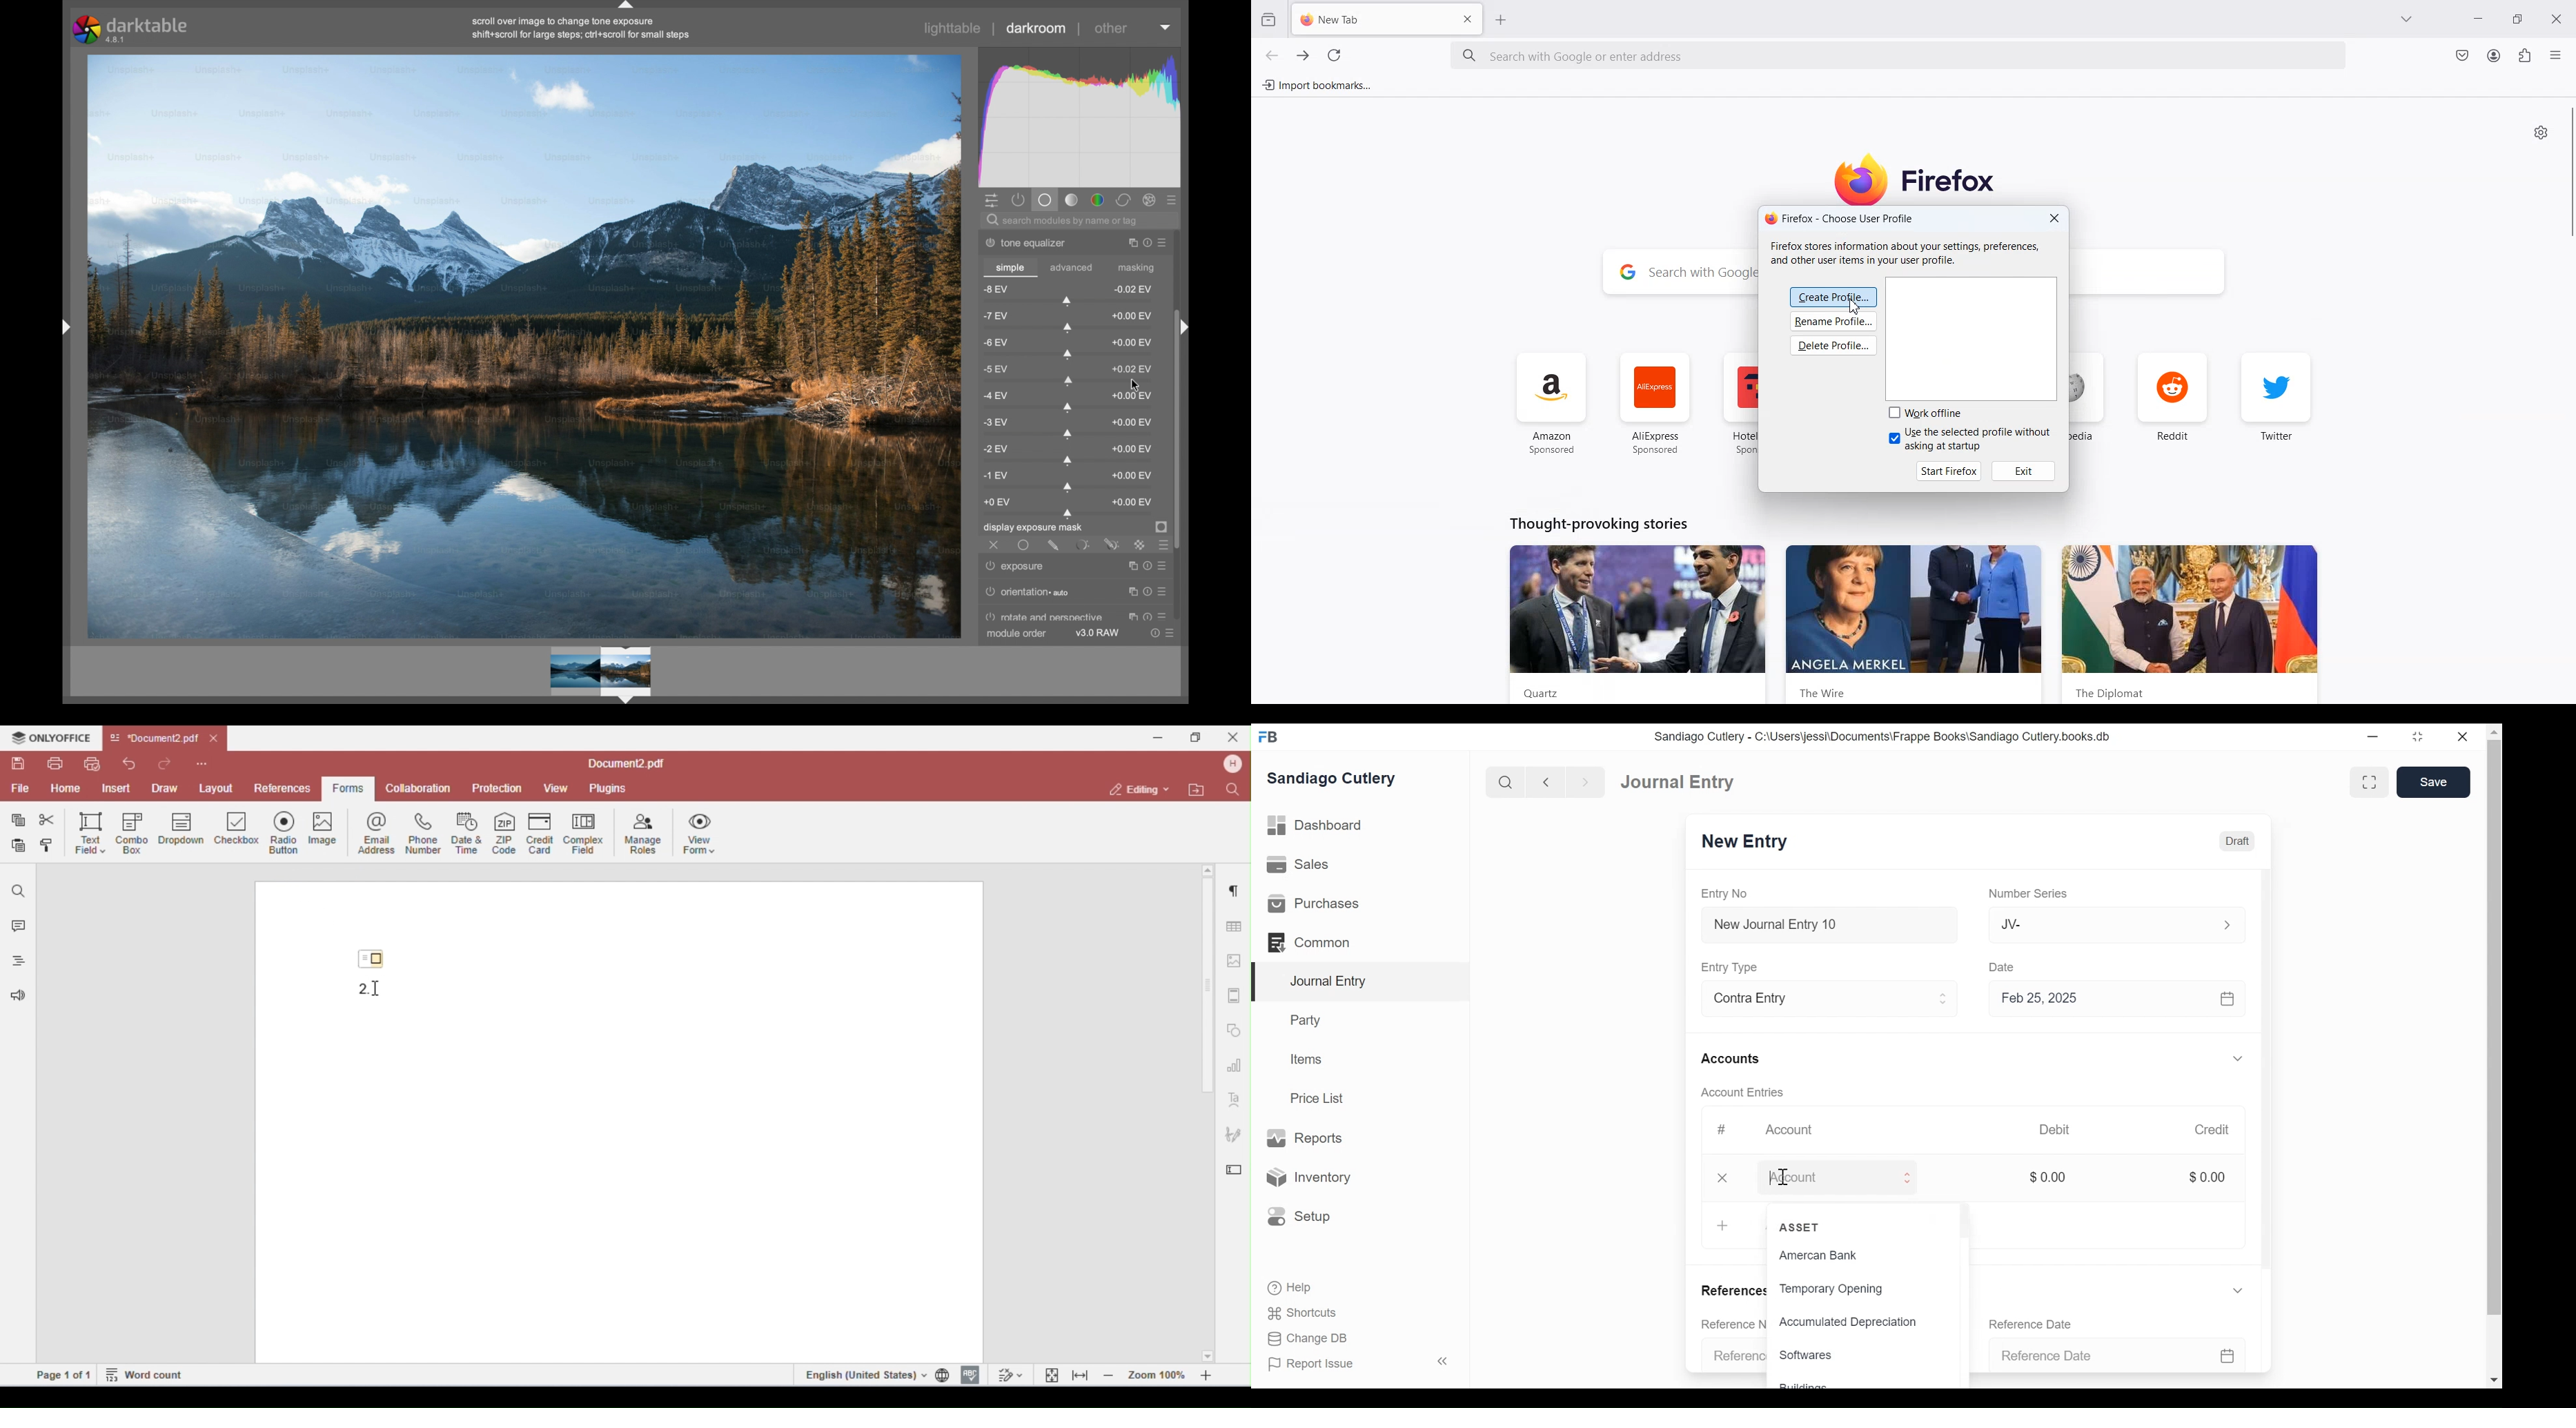  I want to click on Purchases, so click(1314, 904).